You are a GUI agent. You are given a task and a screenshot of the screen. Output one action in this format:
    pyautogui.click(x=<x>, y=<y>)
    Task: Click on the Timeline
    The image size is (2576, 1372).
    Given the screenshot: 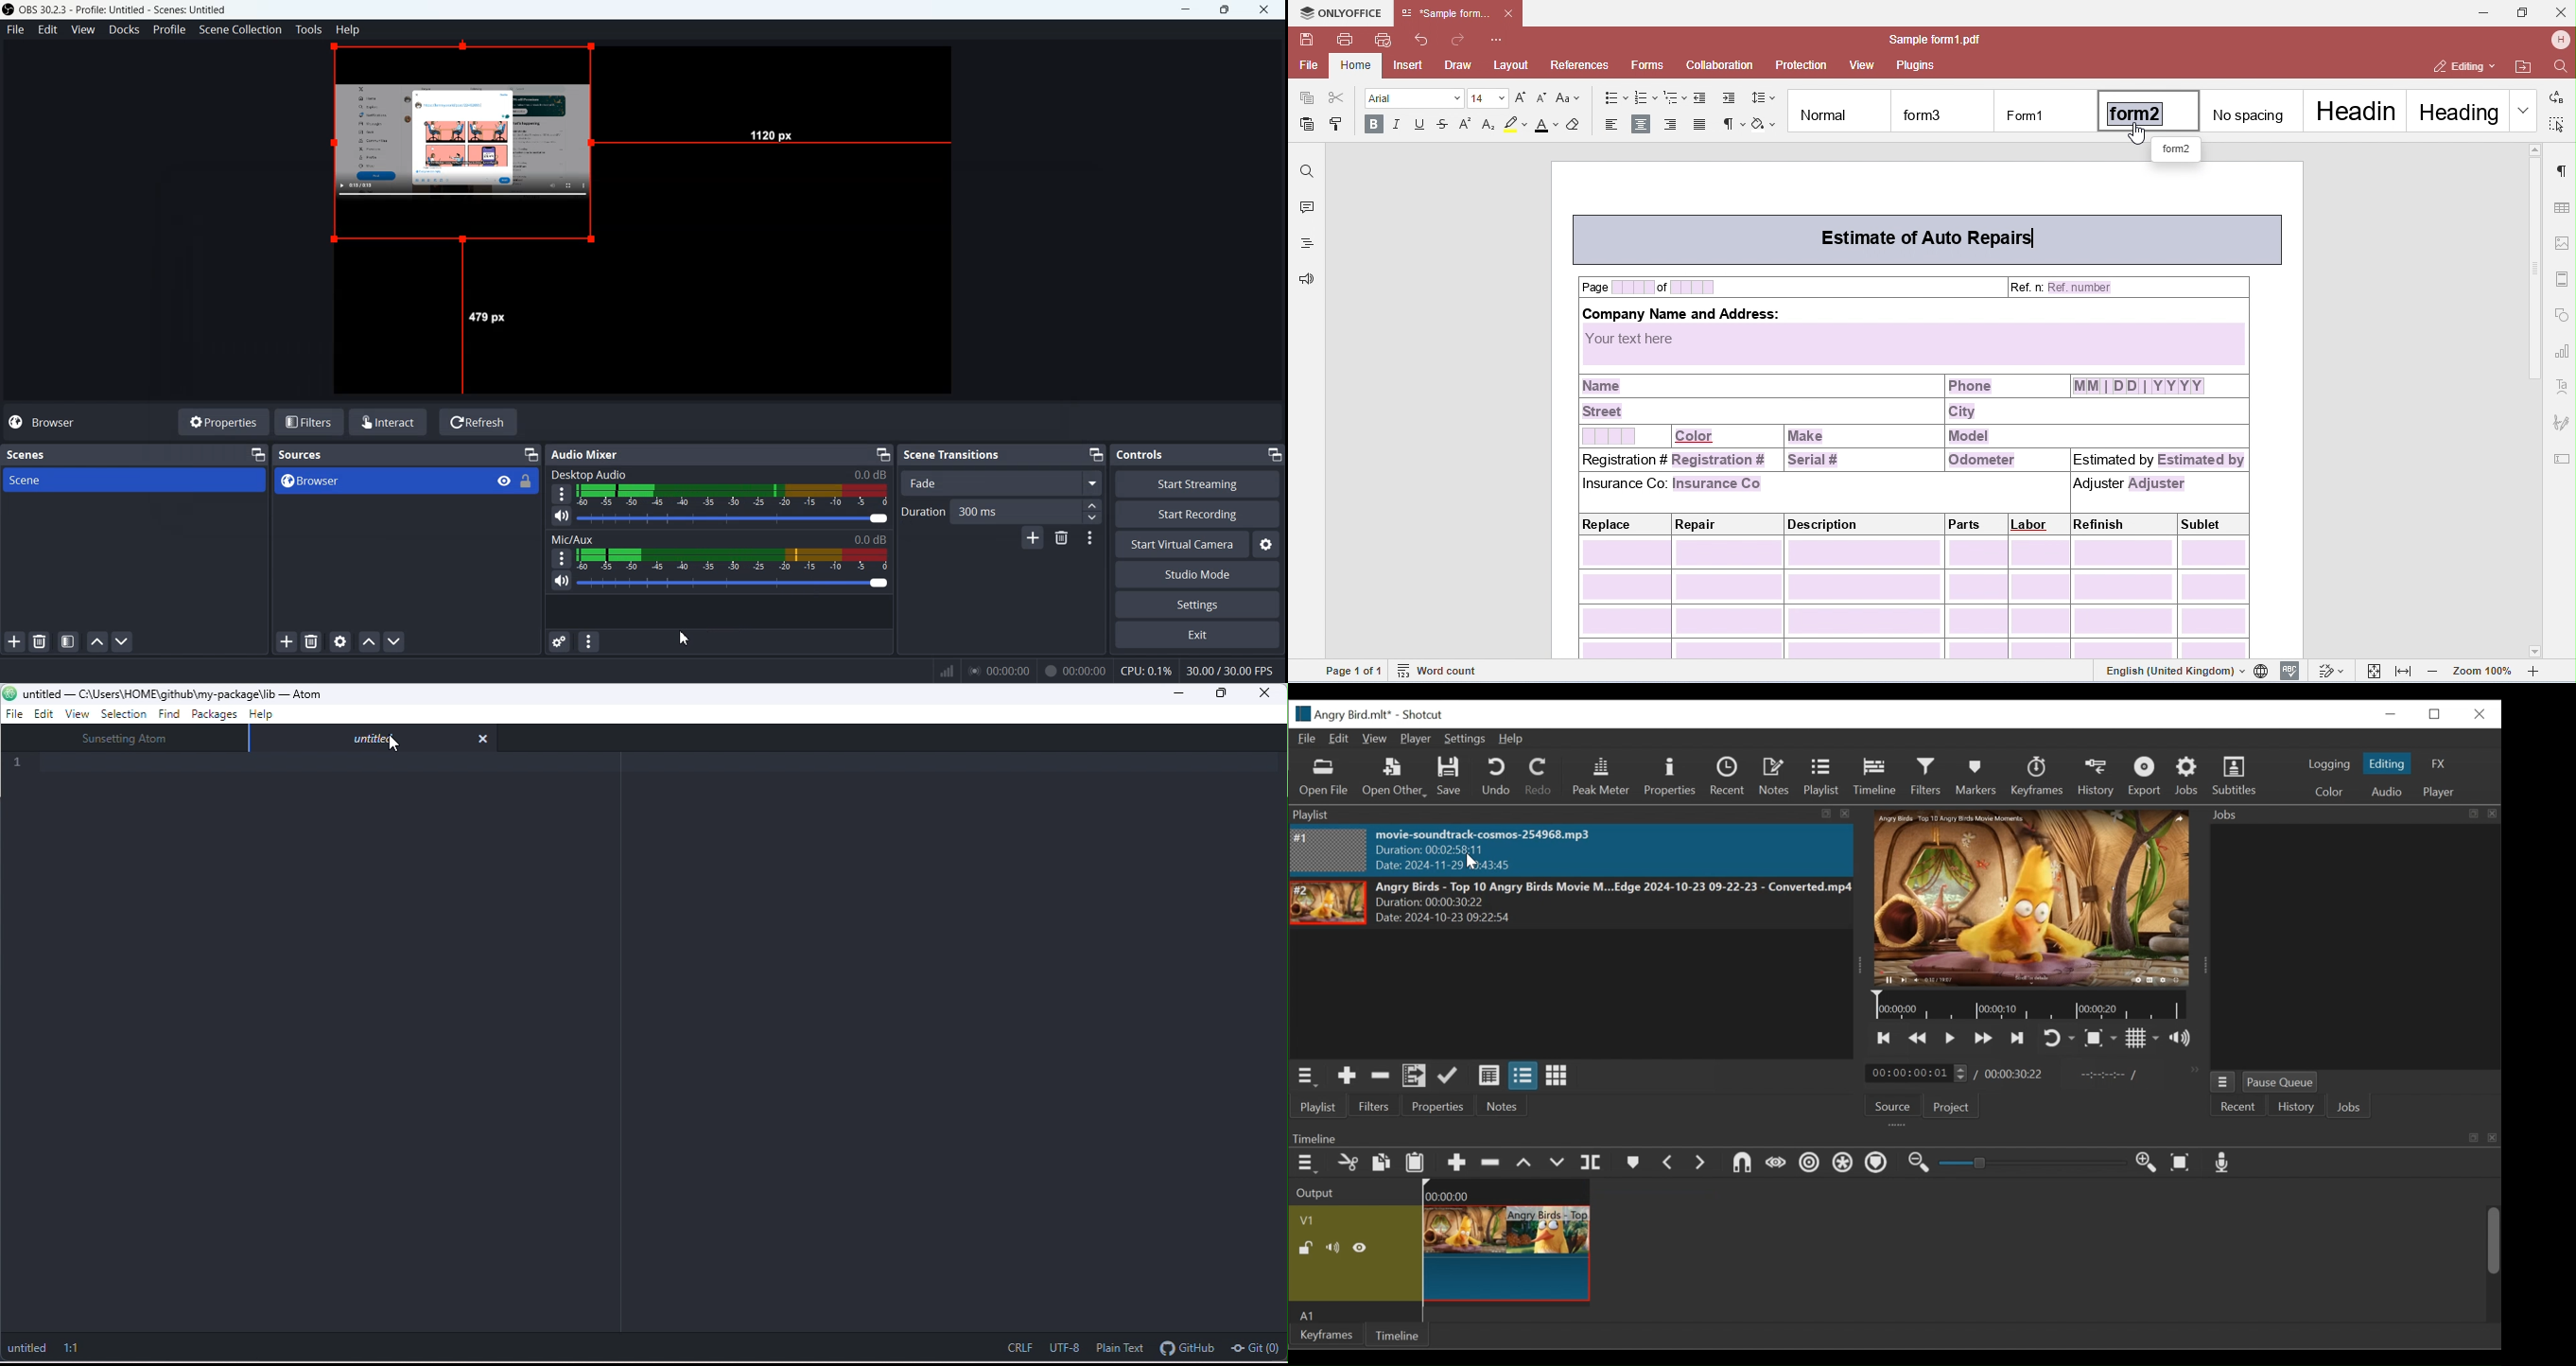 What is the action you would take?
    pyautogui.click(x=1401, y=1334)
    